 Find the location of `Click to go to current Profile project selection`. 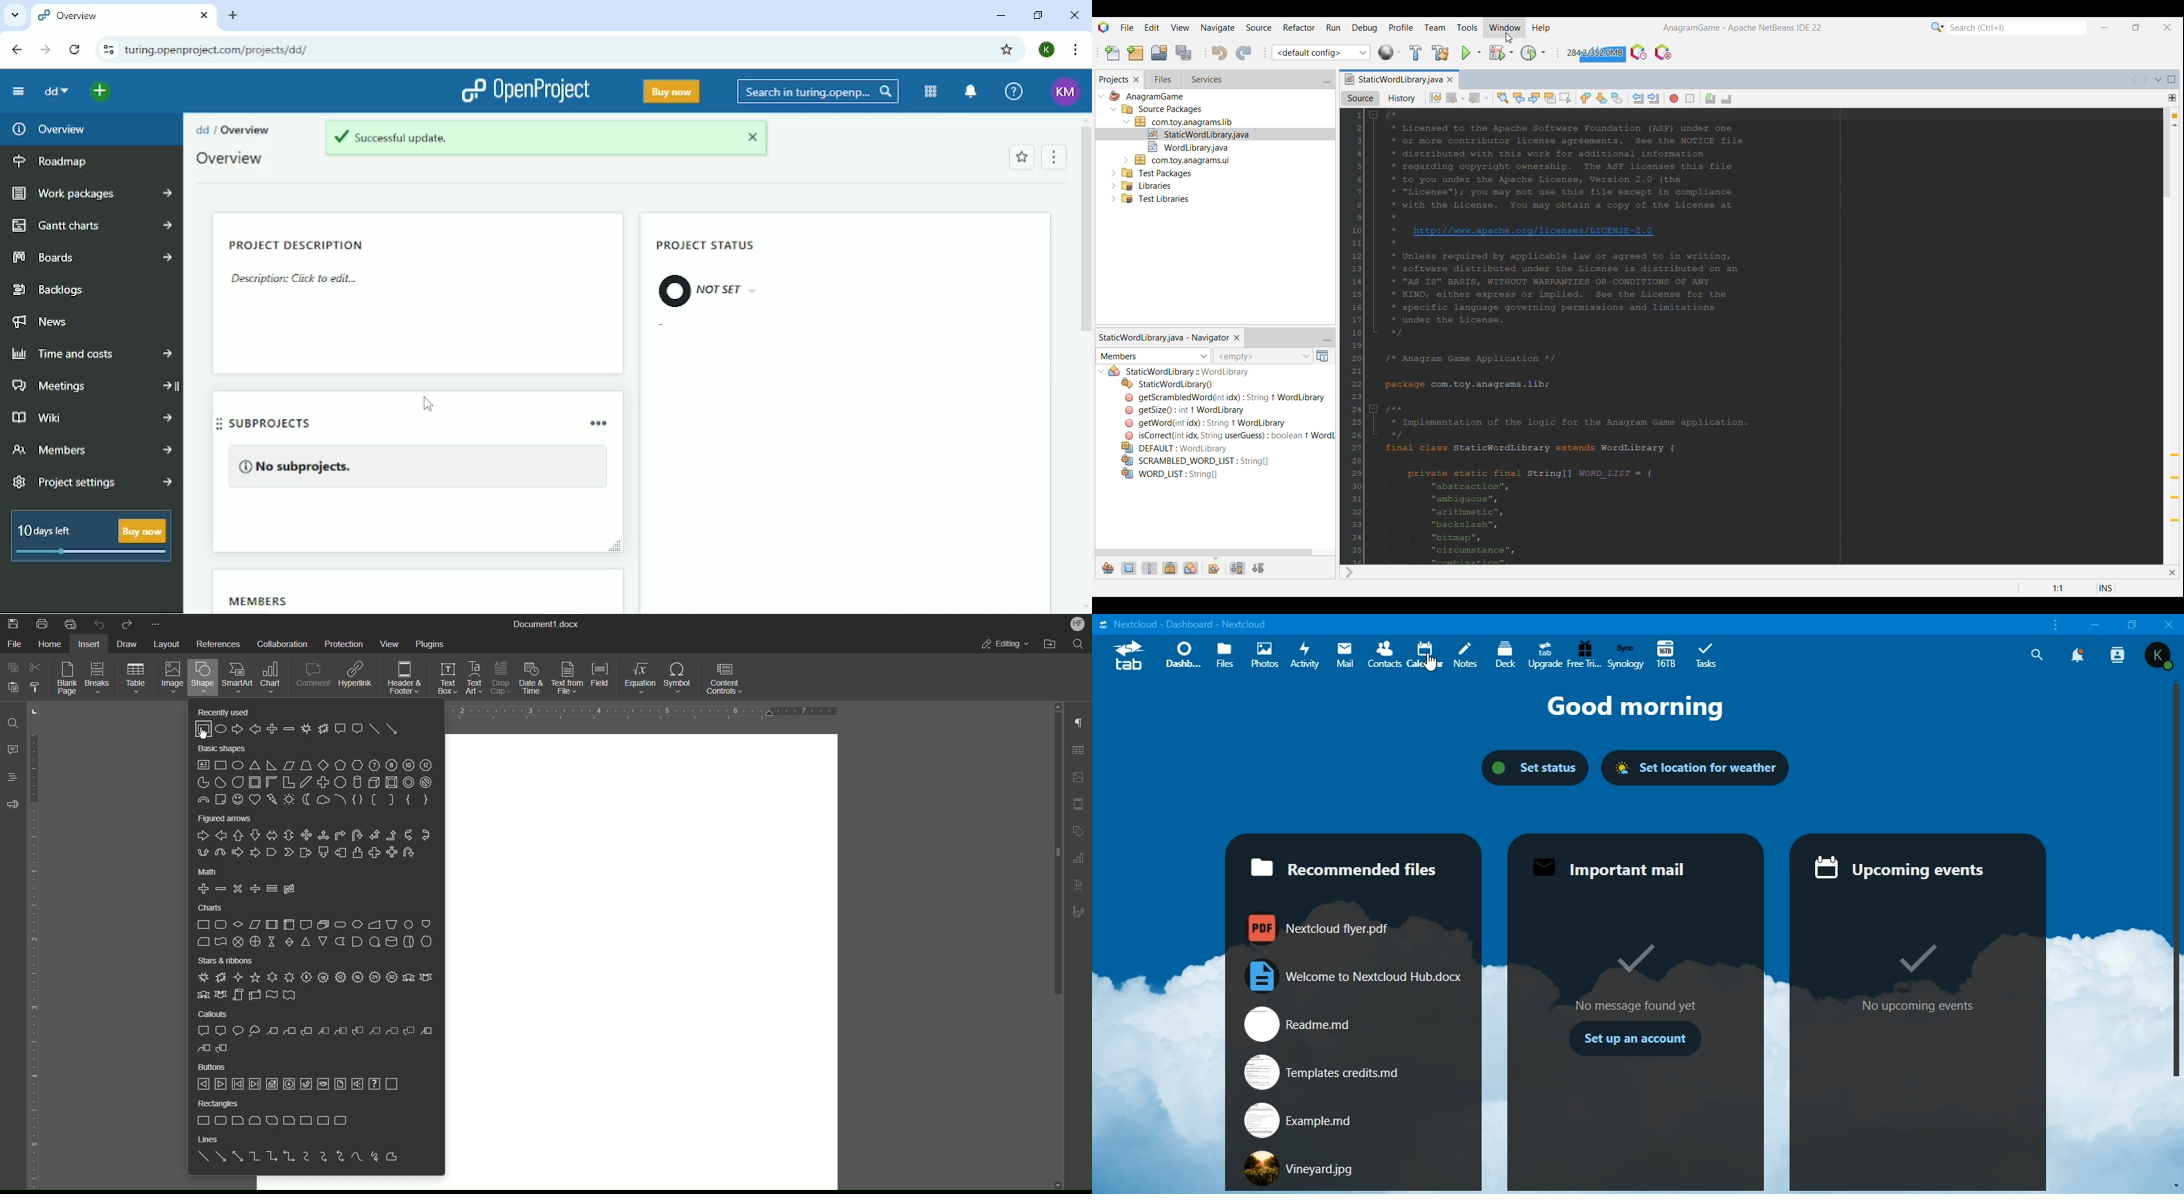

Click to go to current Profile project selection is located at coordinates (1529, 53).